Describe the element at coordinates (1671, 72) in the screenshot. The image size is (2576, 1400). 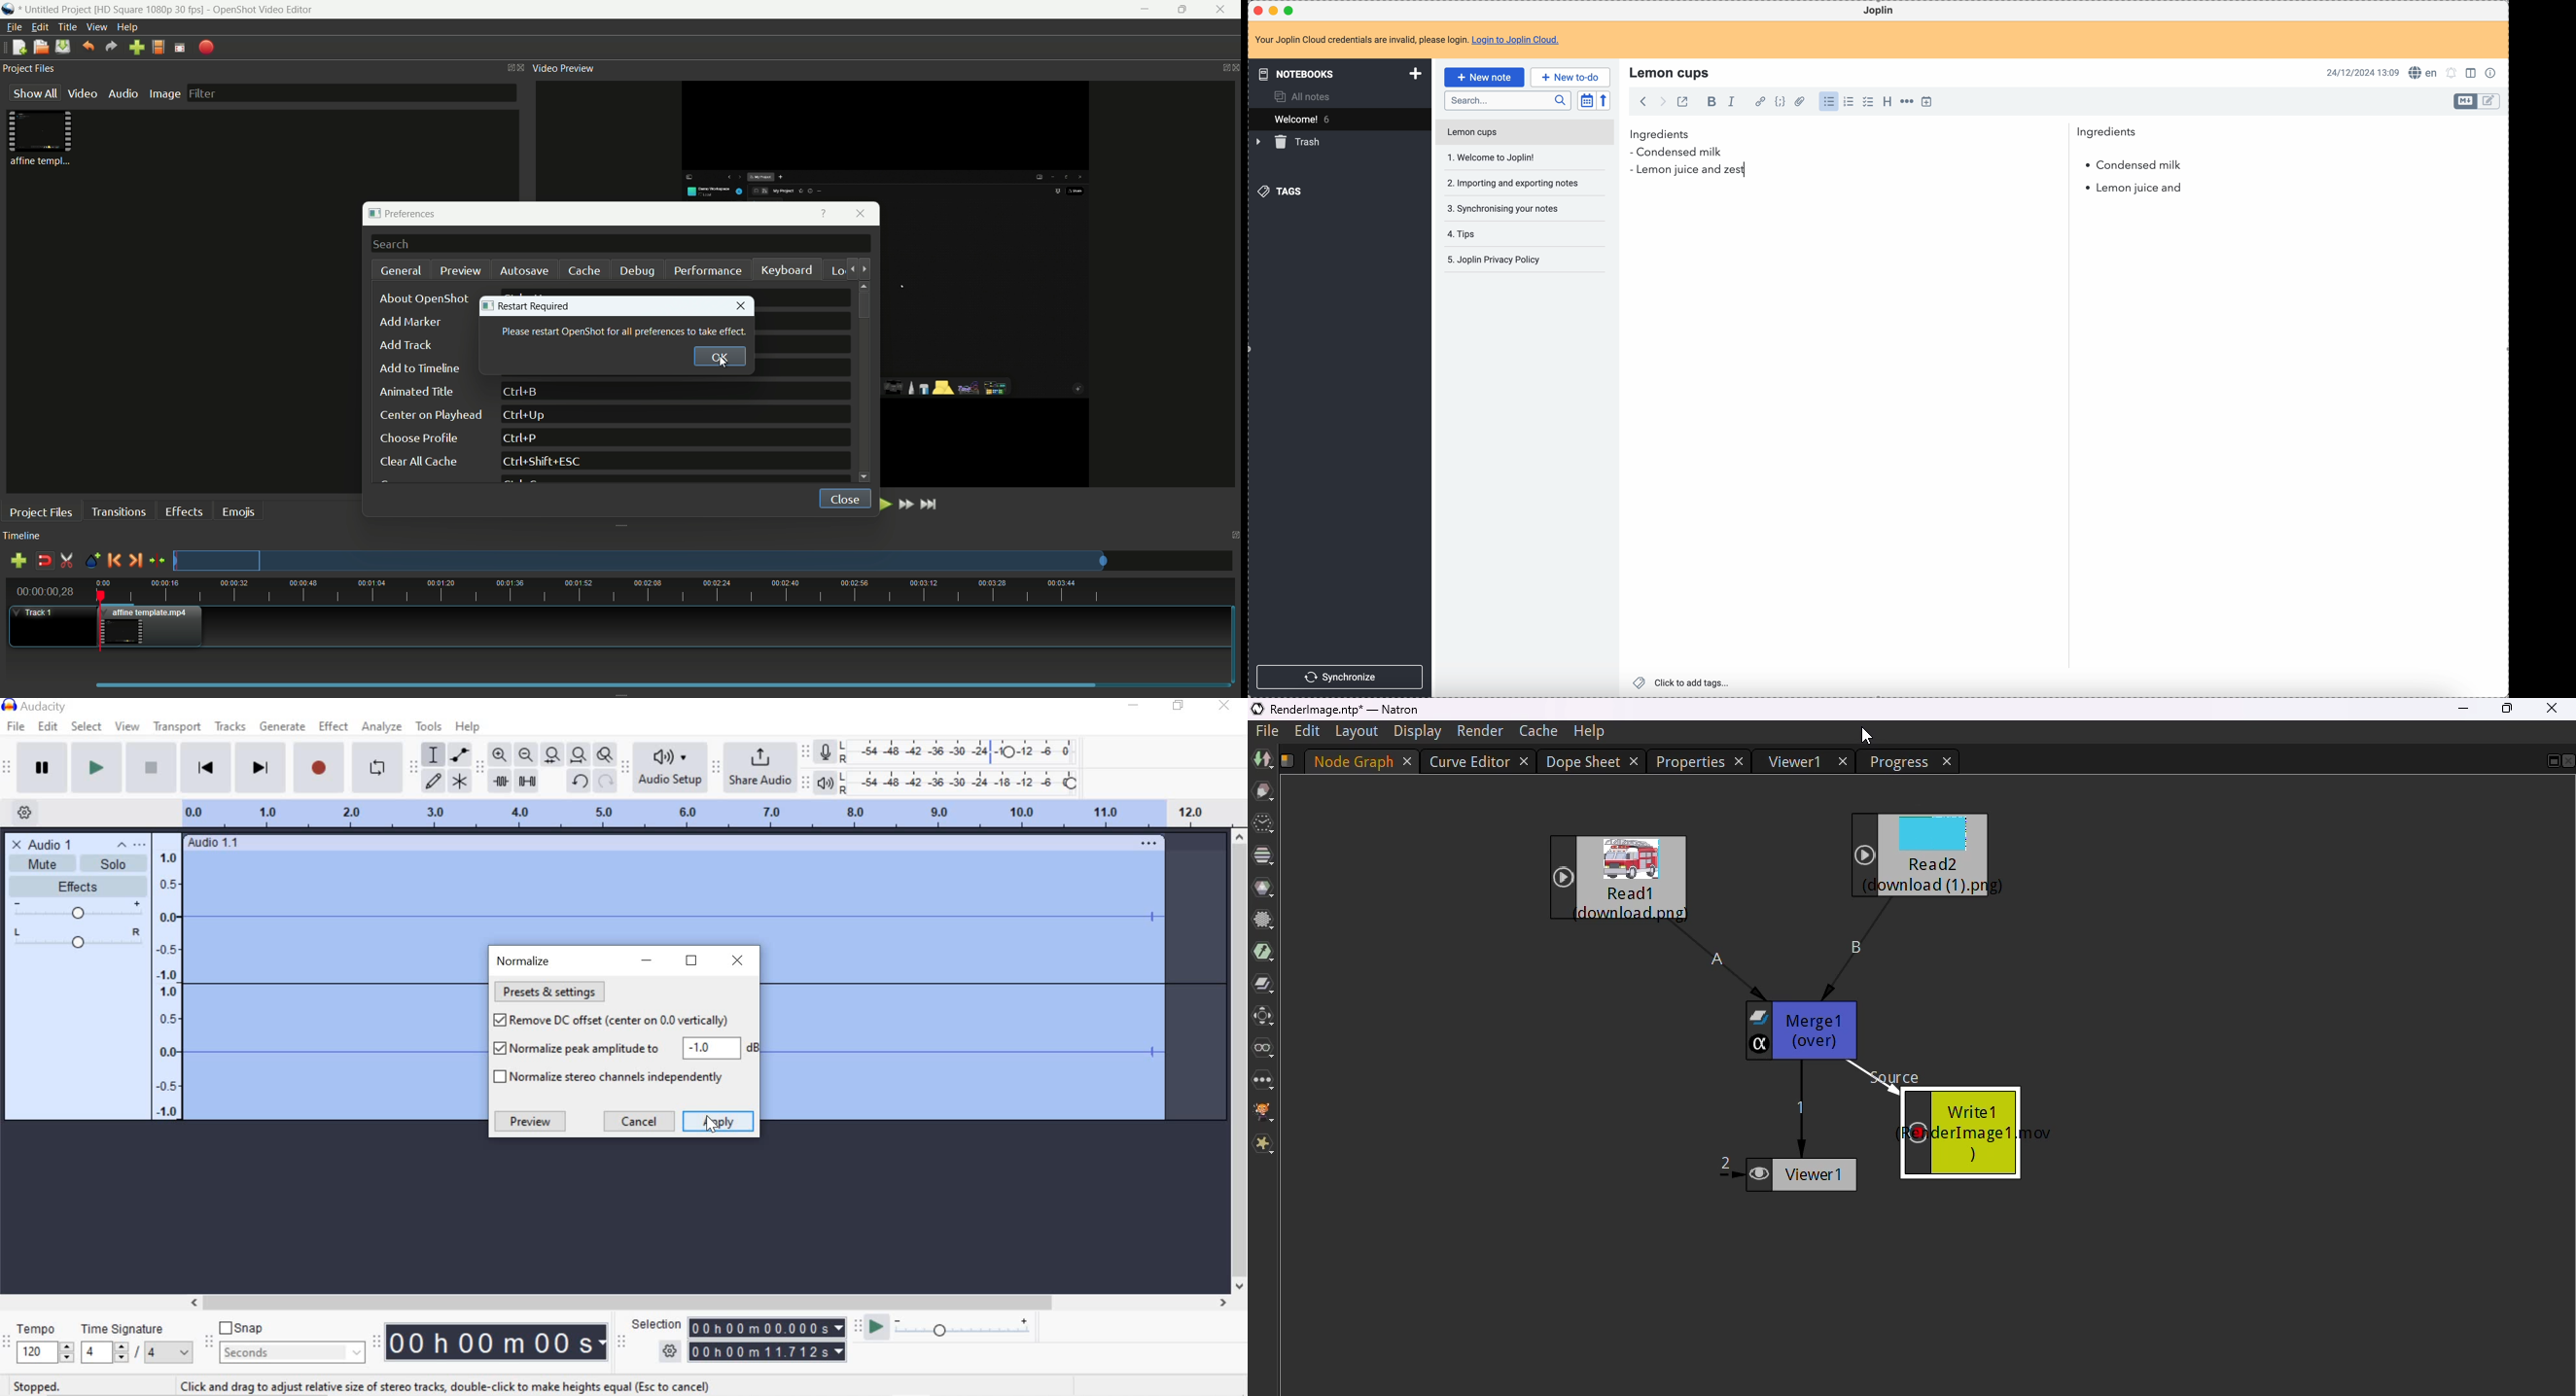
I see `lemon cups` at that location.